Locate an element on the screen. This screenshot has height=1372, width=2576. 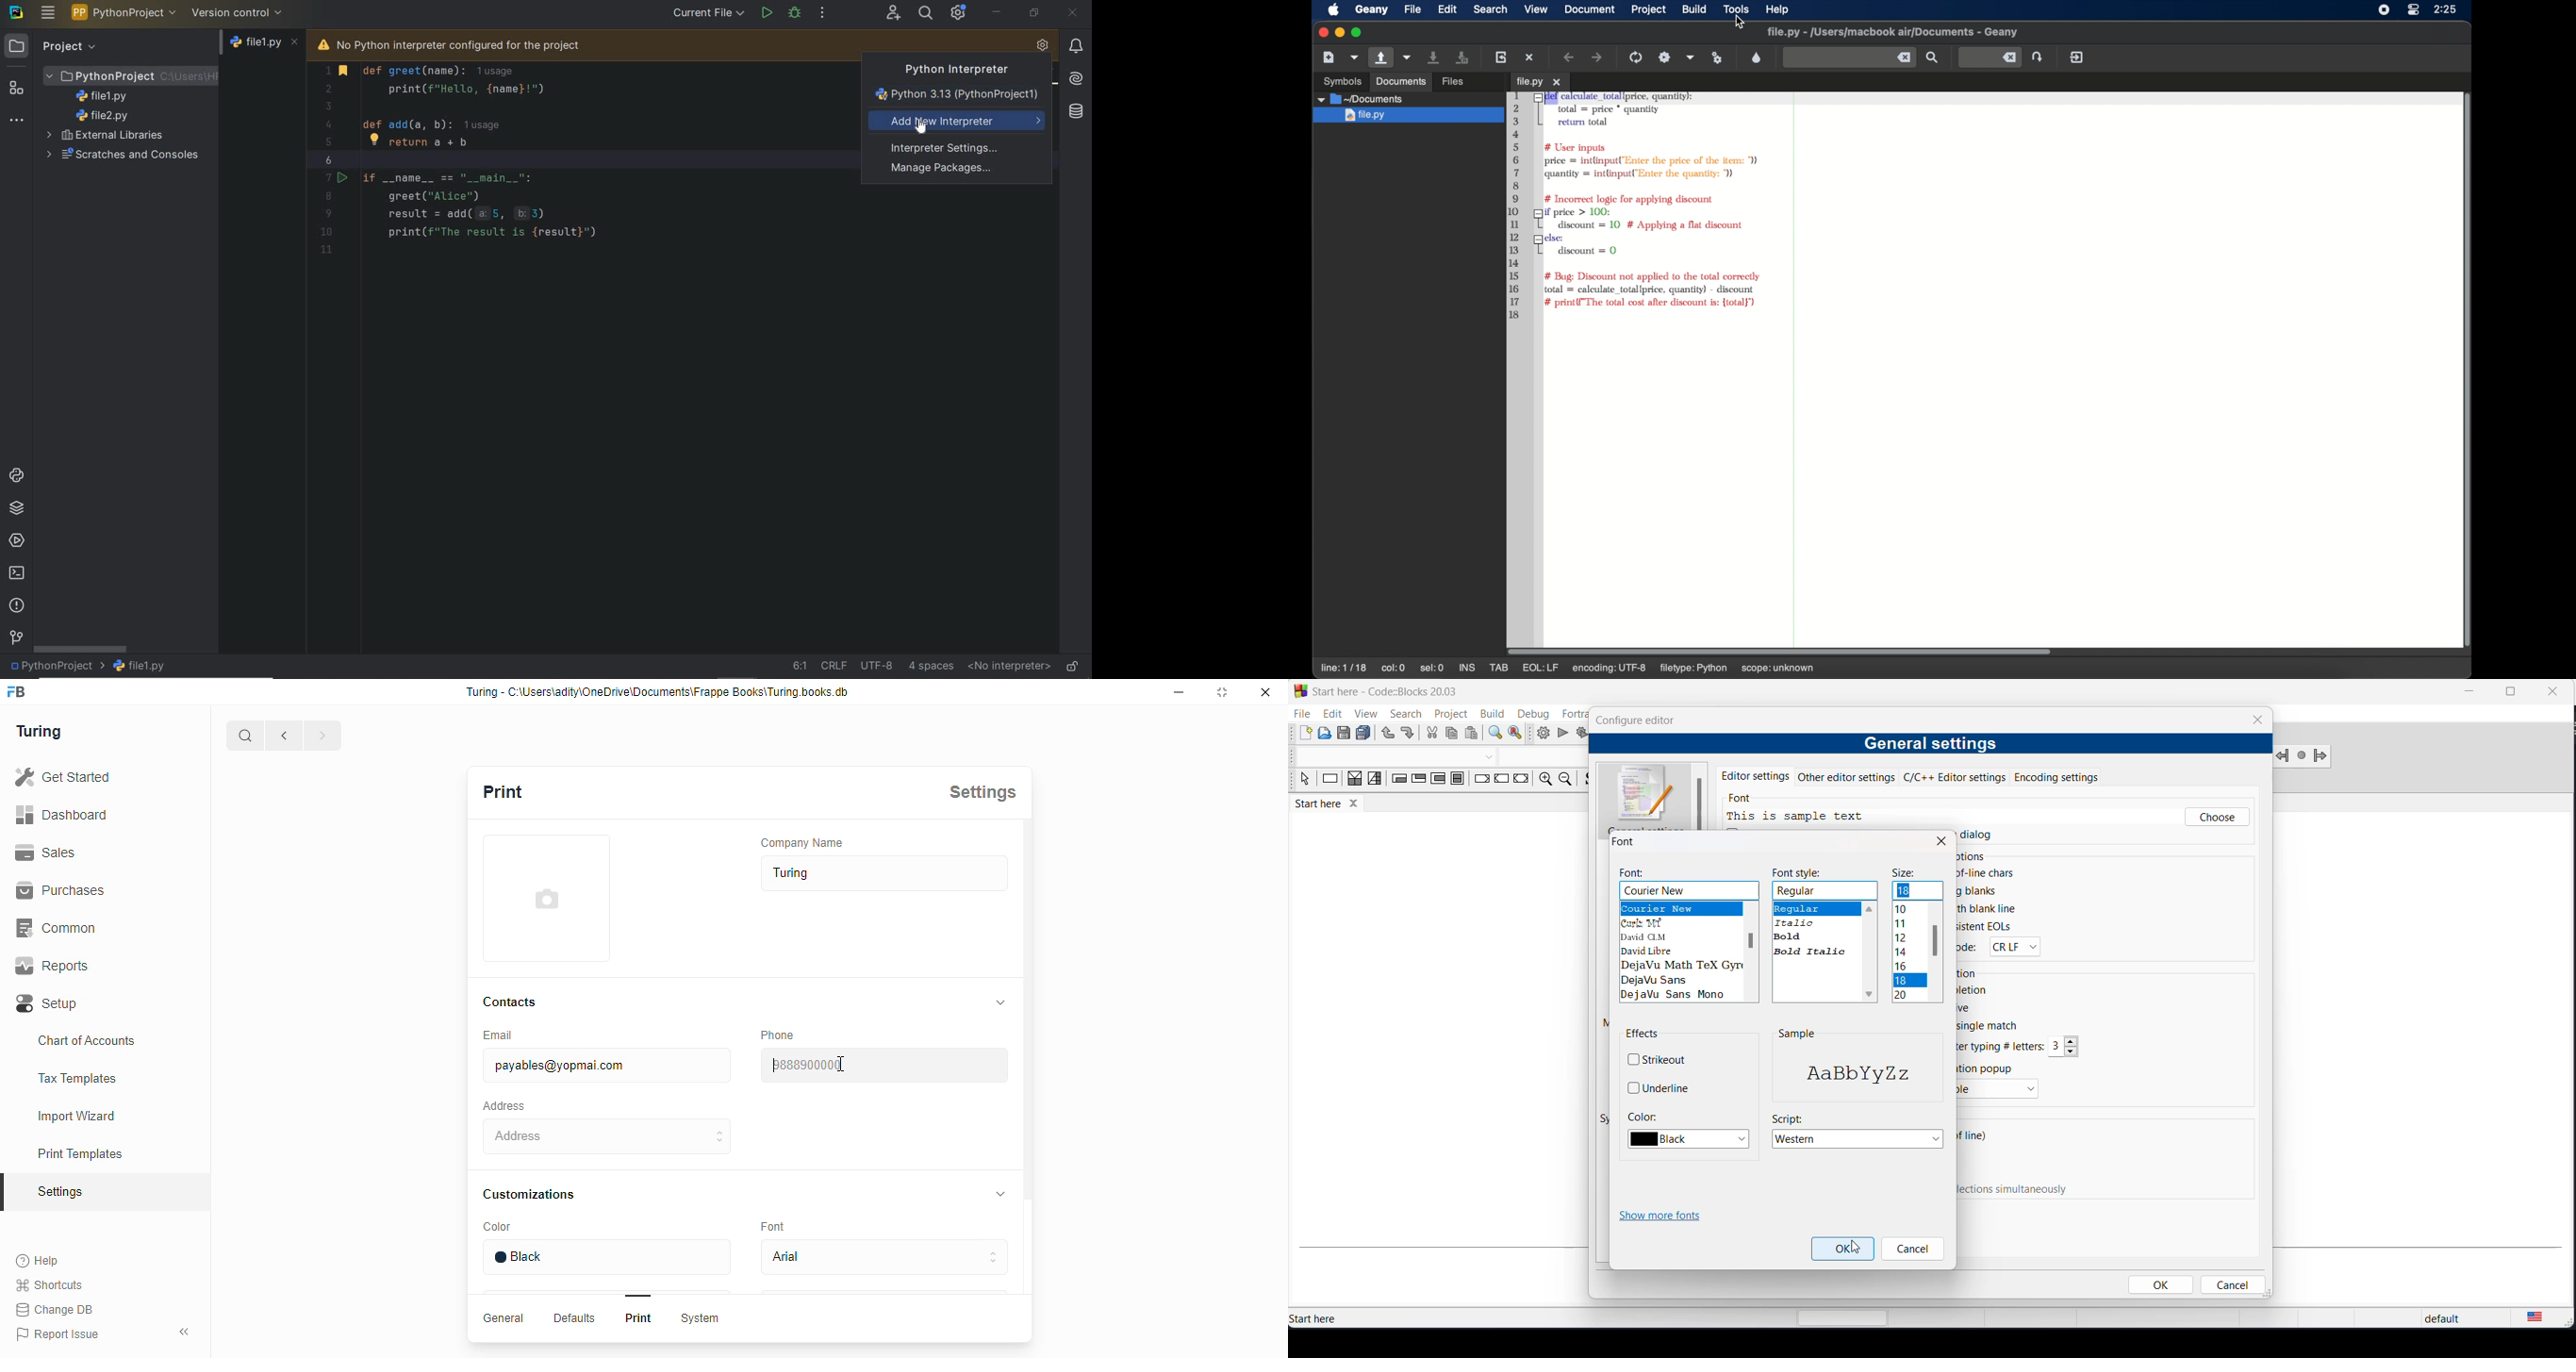
replace is located at coordinates (1518, 733).